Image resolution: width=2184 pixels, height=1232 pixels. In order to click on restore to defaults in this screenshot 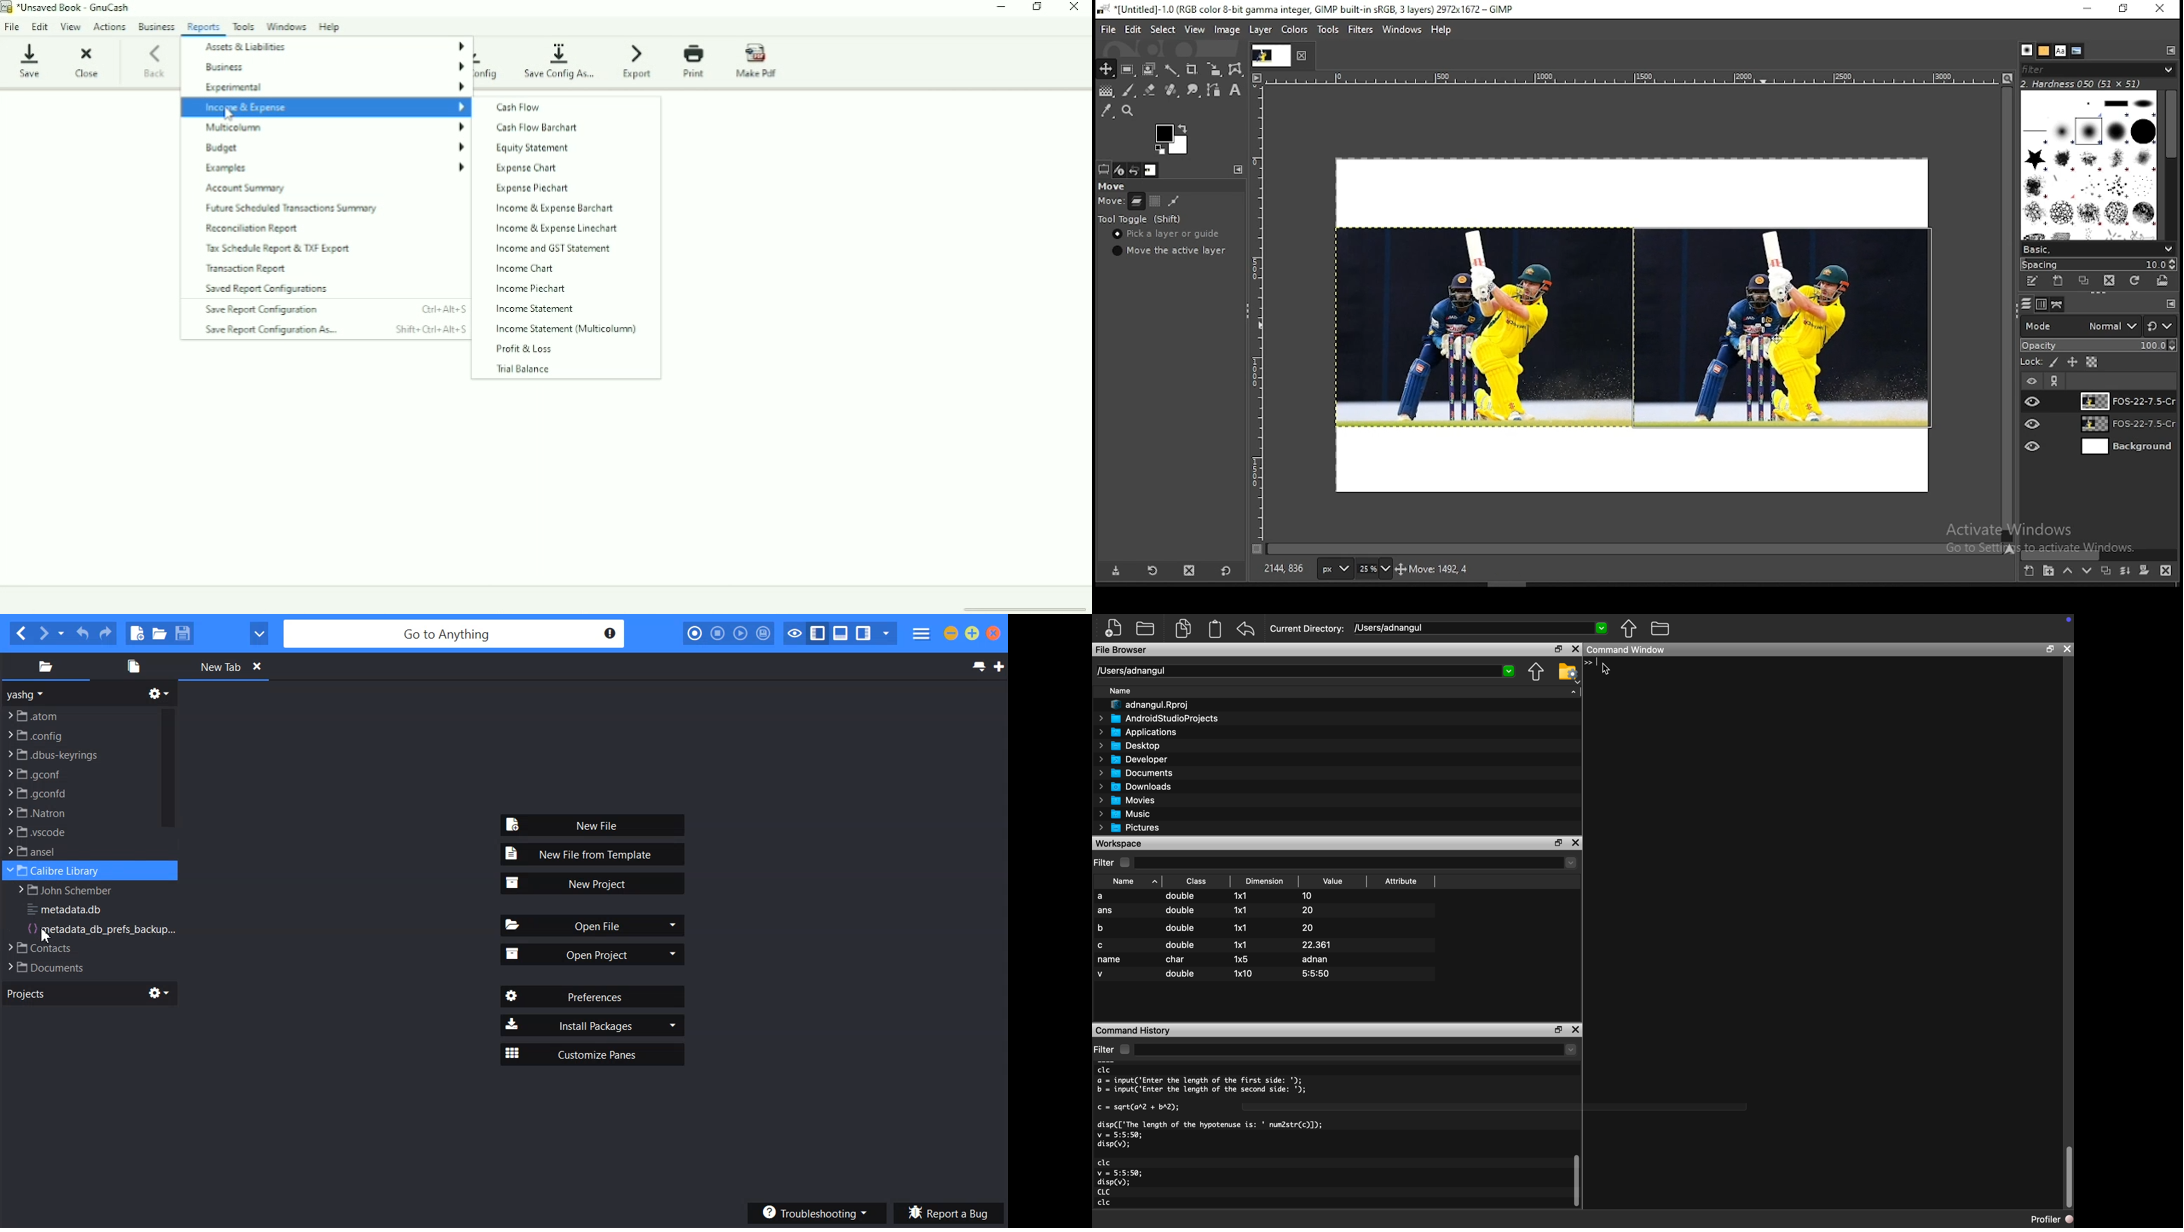, I will do `click(1228, 570)`.